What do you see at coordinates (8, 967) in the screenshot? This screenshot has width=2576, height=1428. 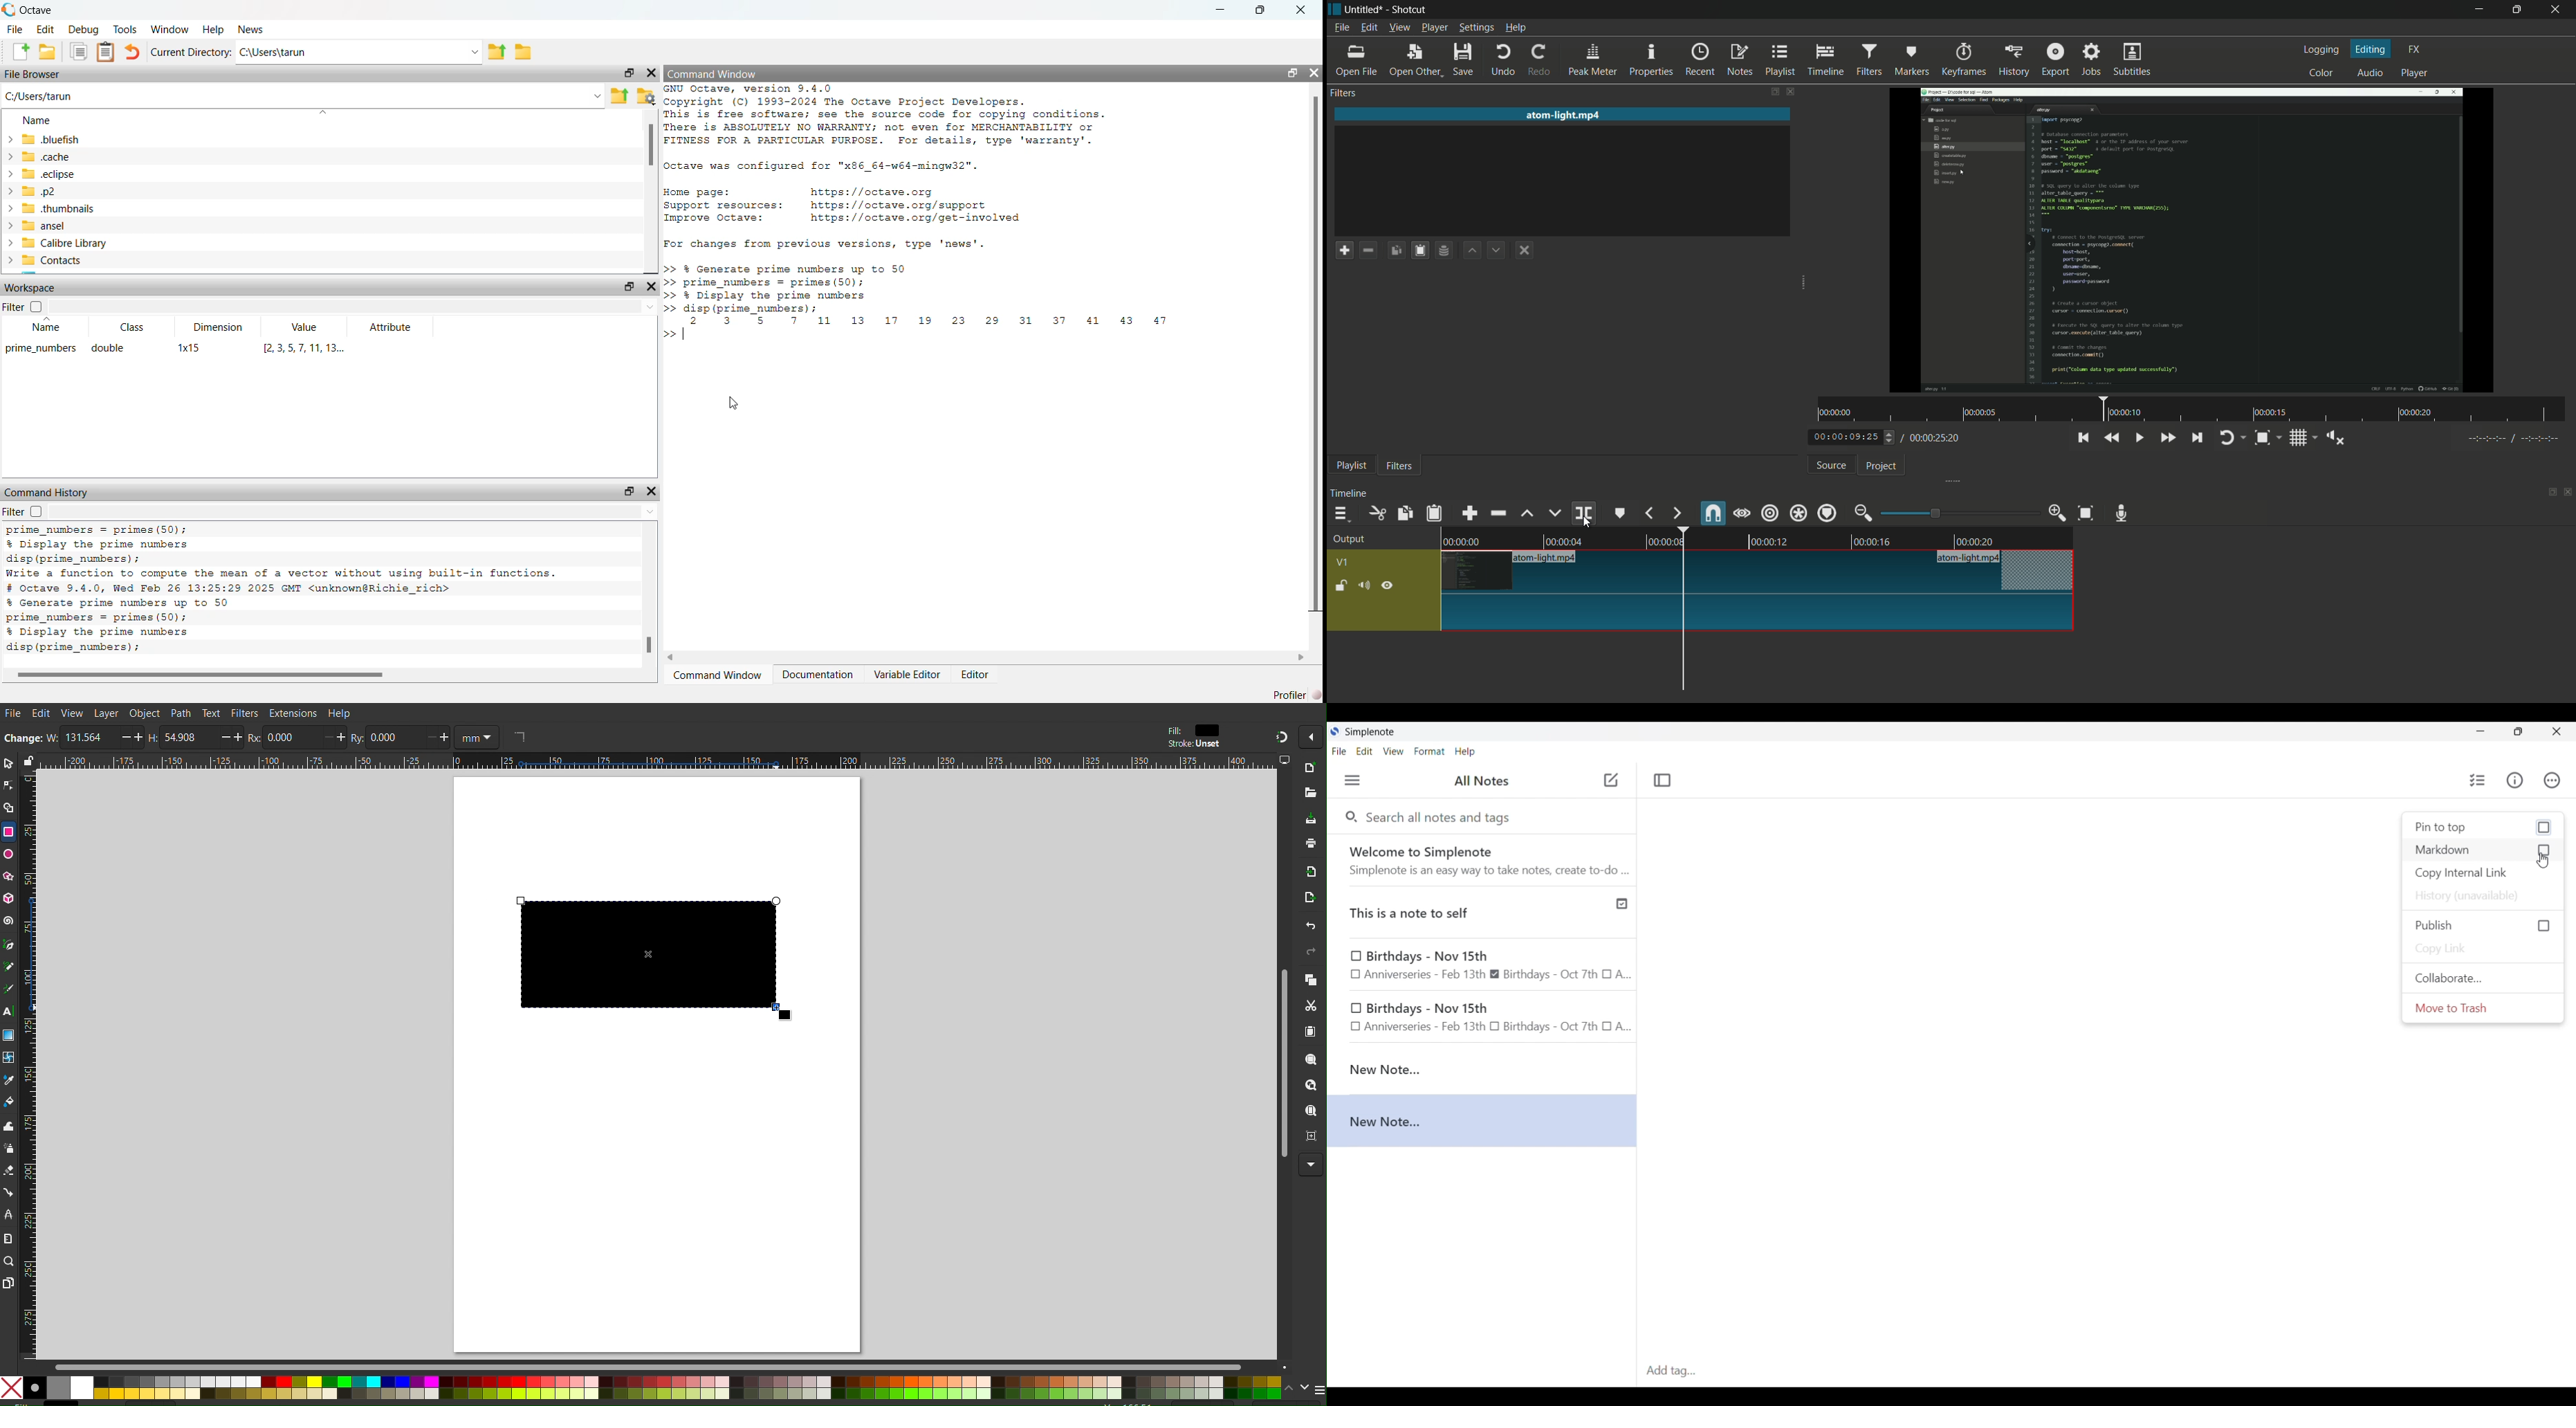 I see `Pencil Tool` at bounding box center [8, 967].